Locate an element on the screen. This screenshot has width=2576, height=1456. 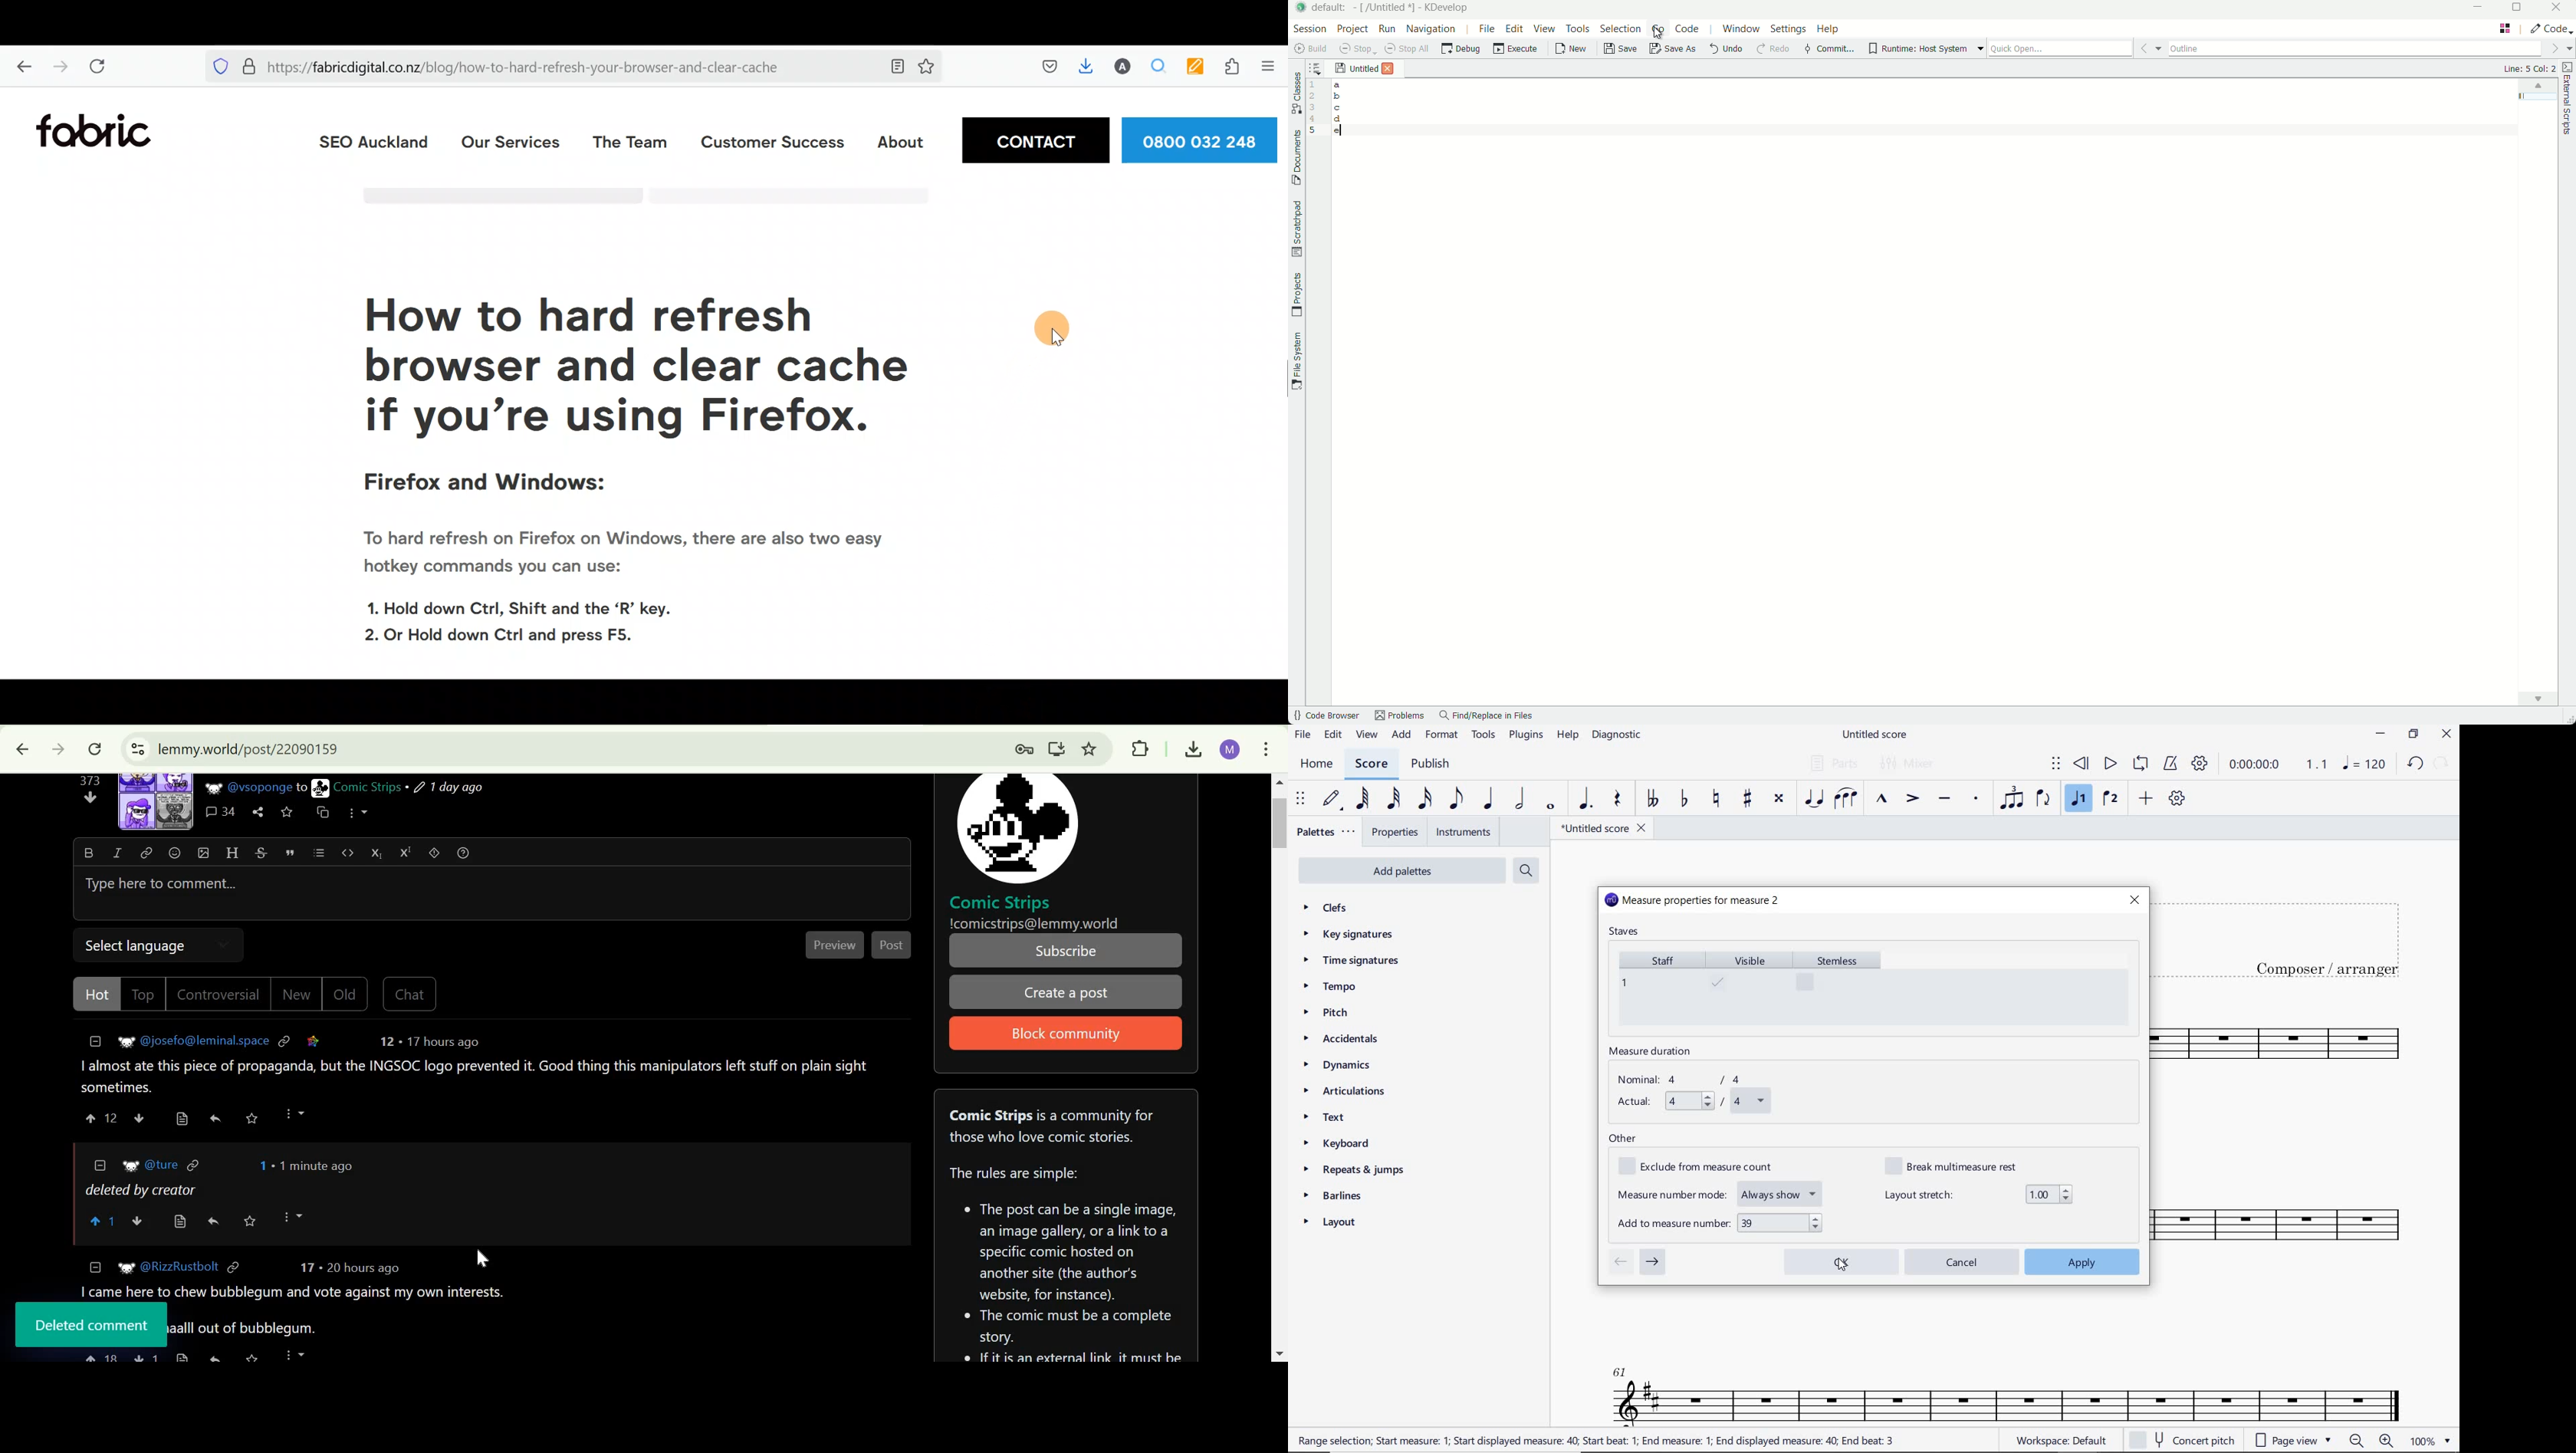
cursor is located at coordinates (1054, 327).